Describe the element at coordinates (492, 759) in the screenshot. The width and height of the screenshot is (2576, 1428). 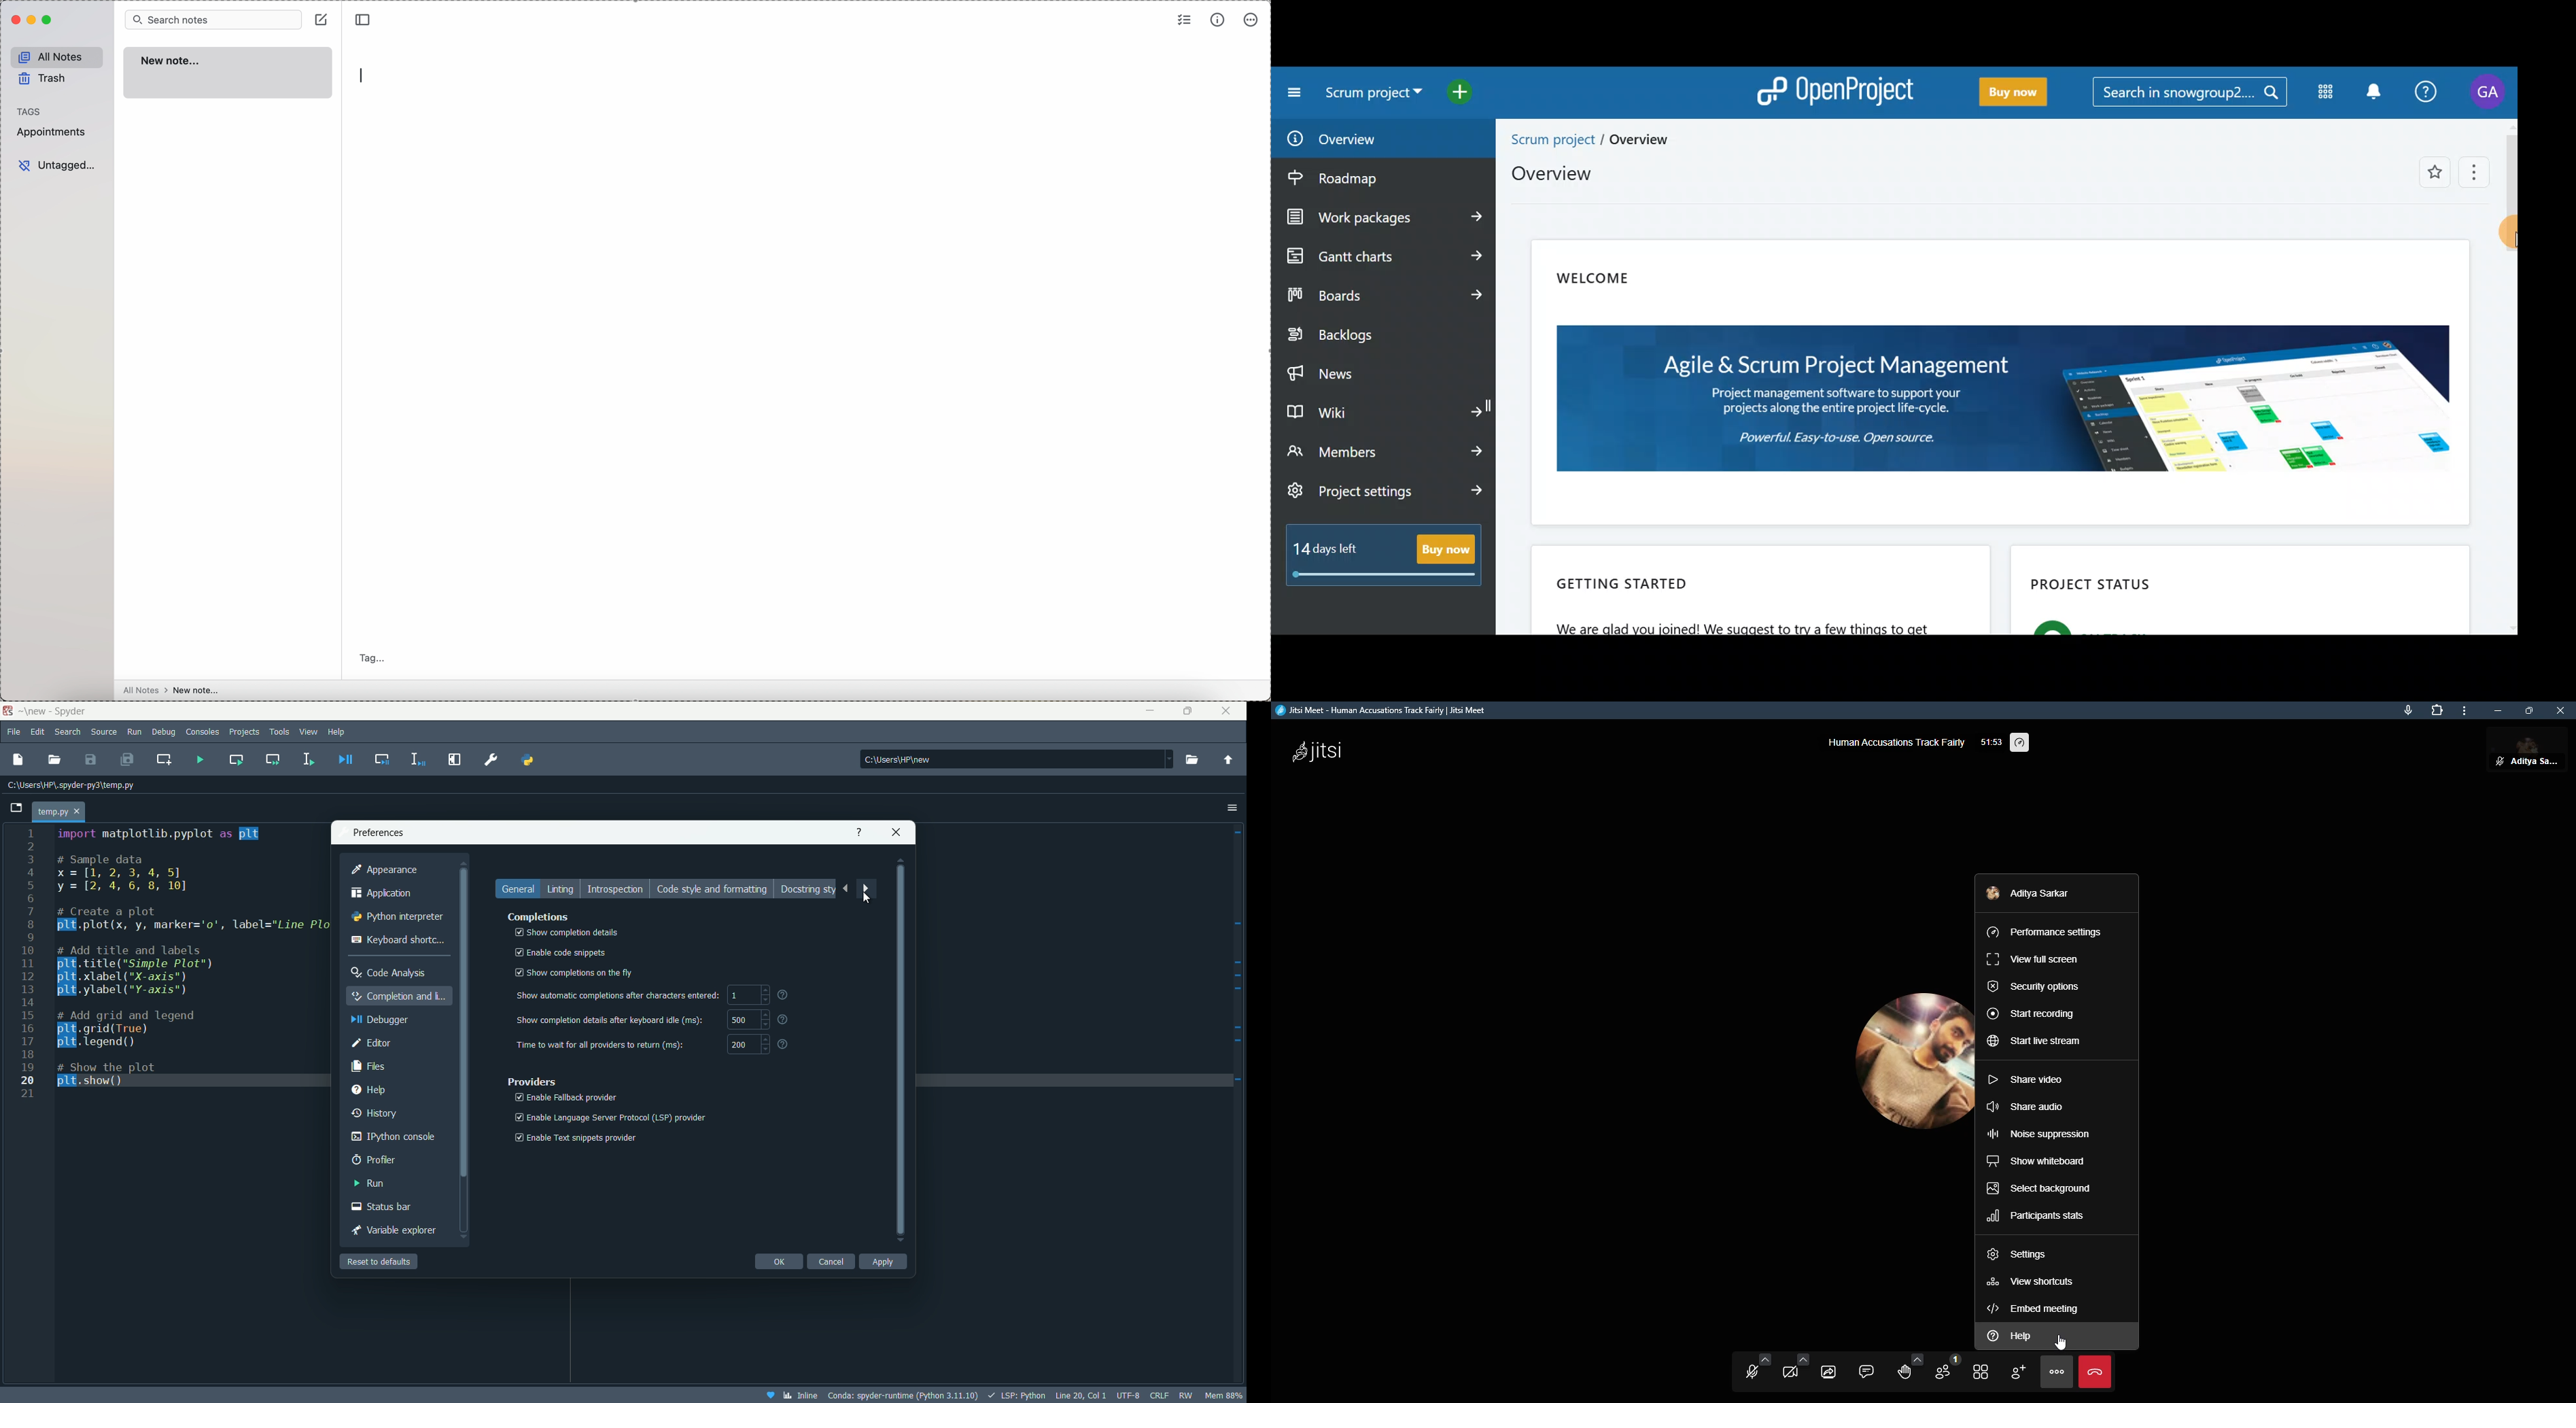
I see `preferences` at that location.